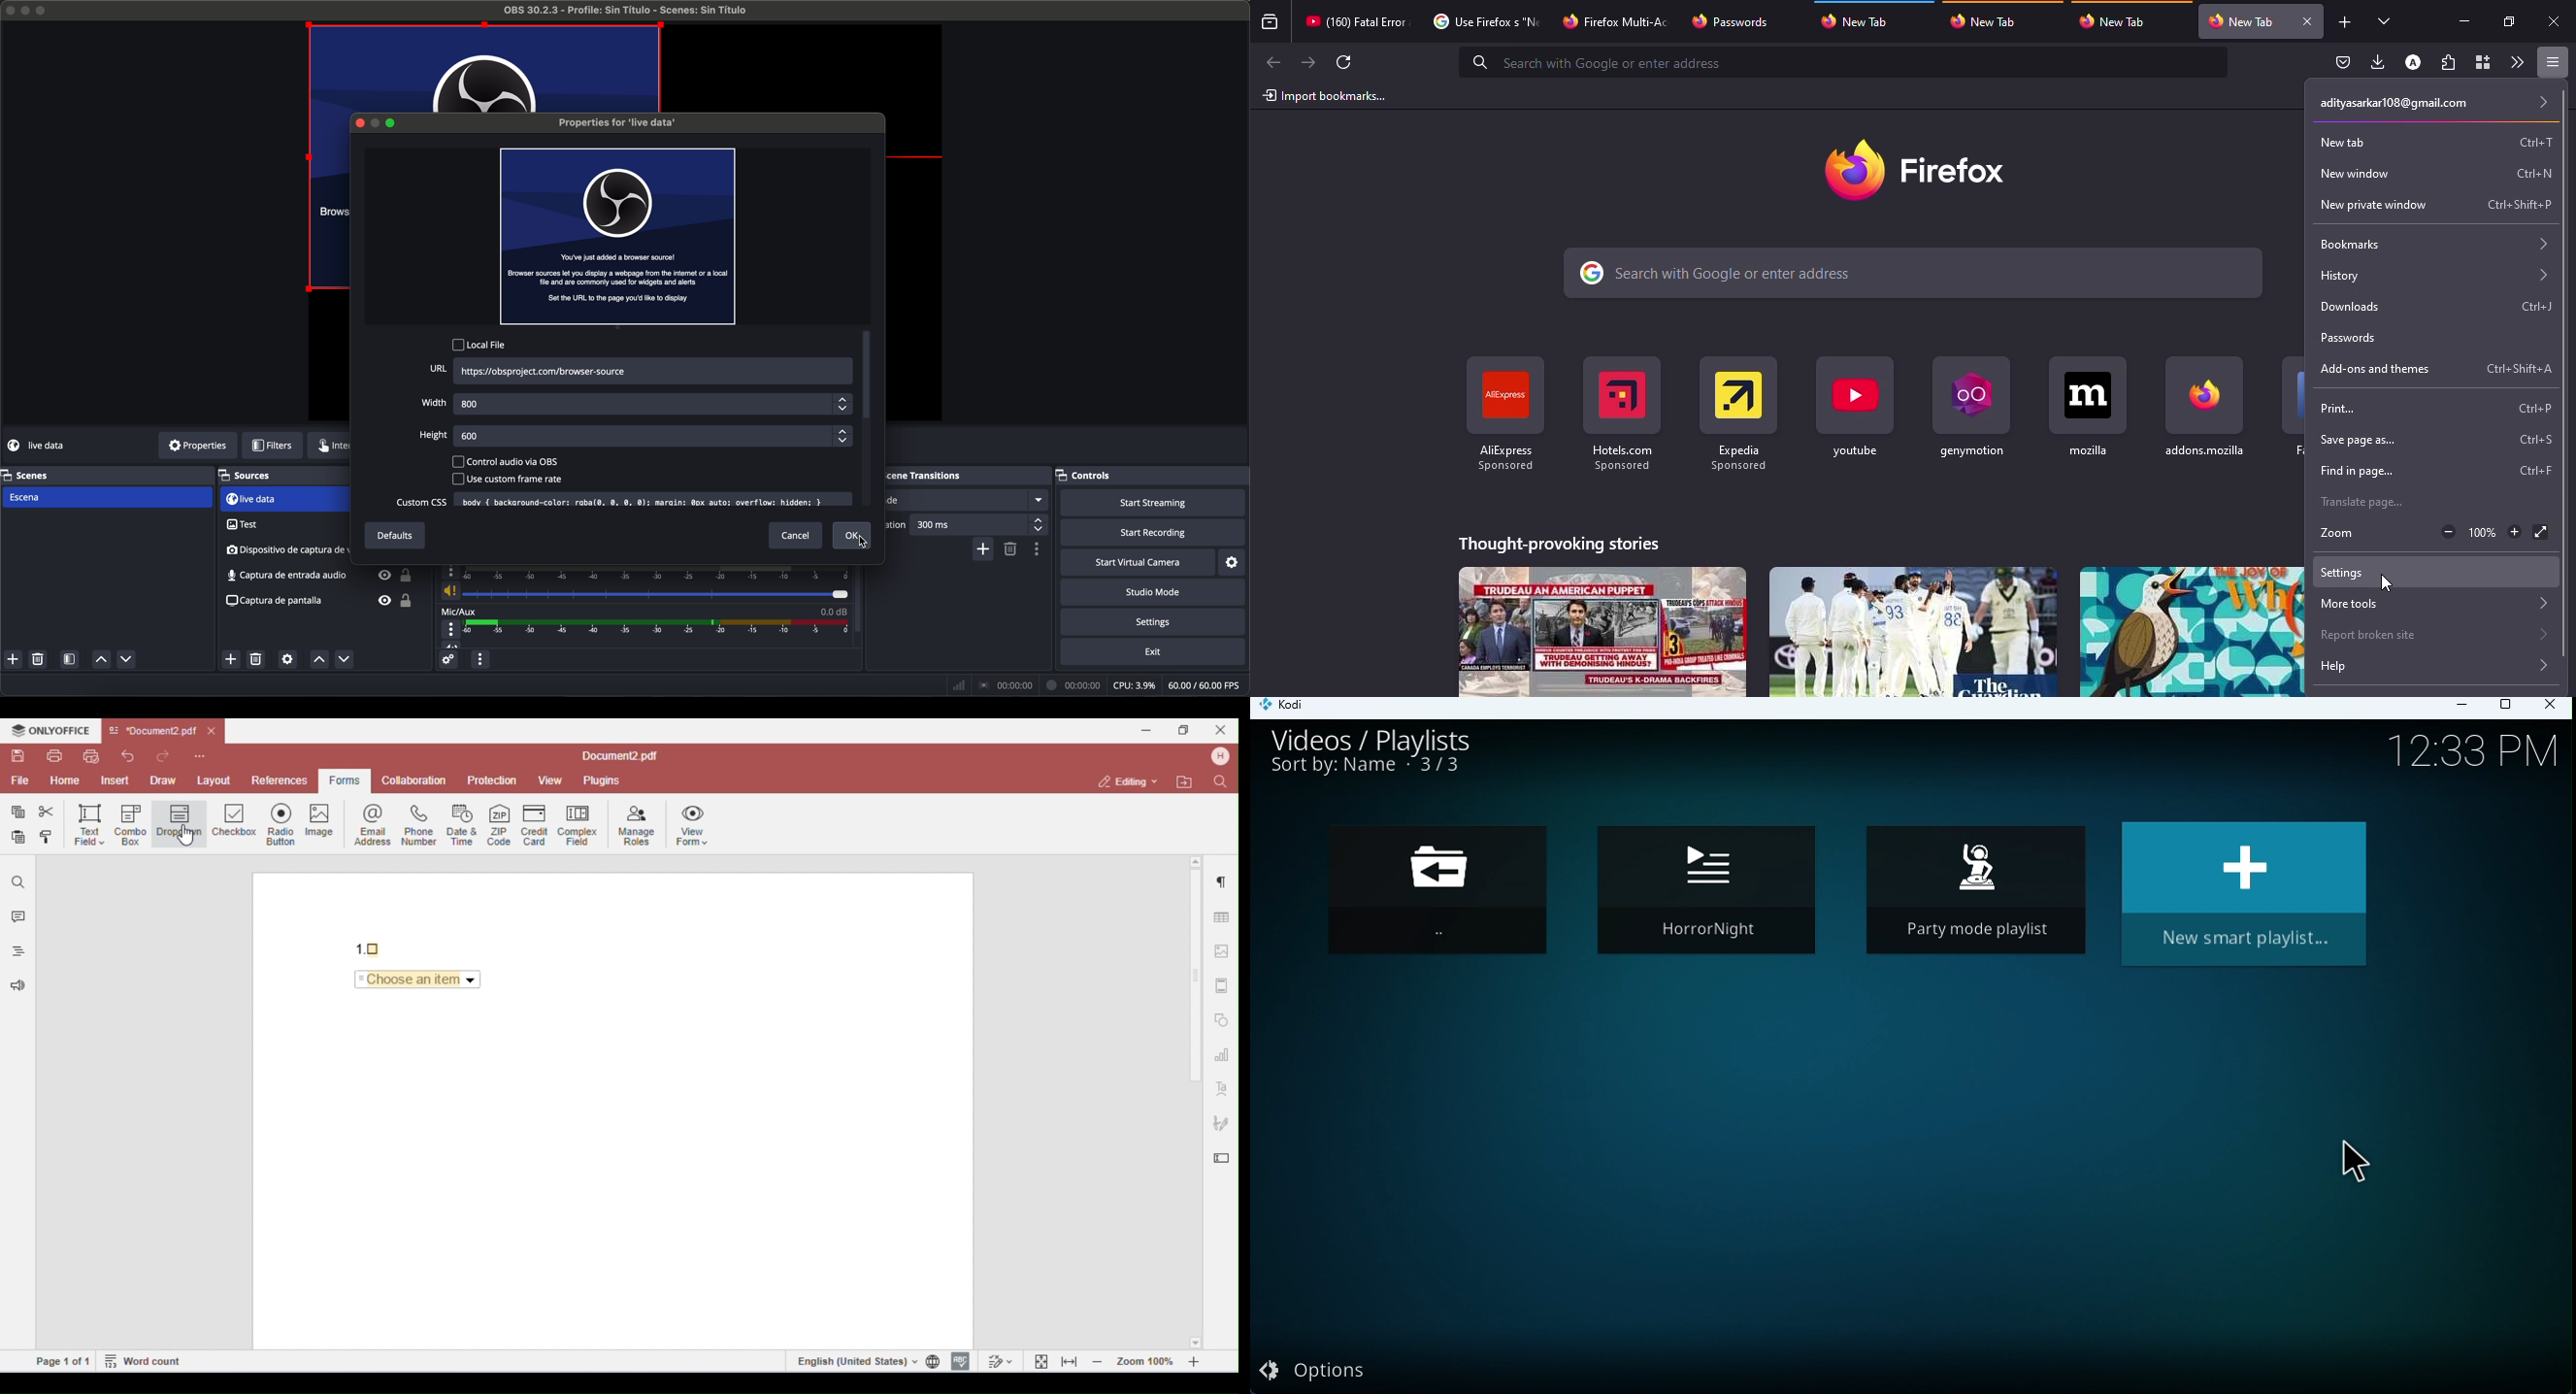 The height and width of the screenshot is (1400, 2576). Describe the element at coordinates (2359, 1164) in the screenshot. I see `cursor` at that location.